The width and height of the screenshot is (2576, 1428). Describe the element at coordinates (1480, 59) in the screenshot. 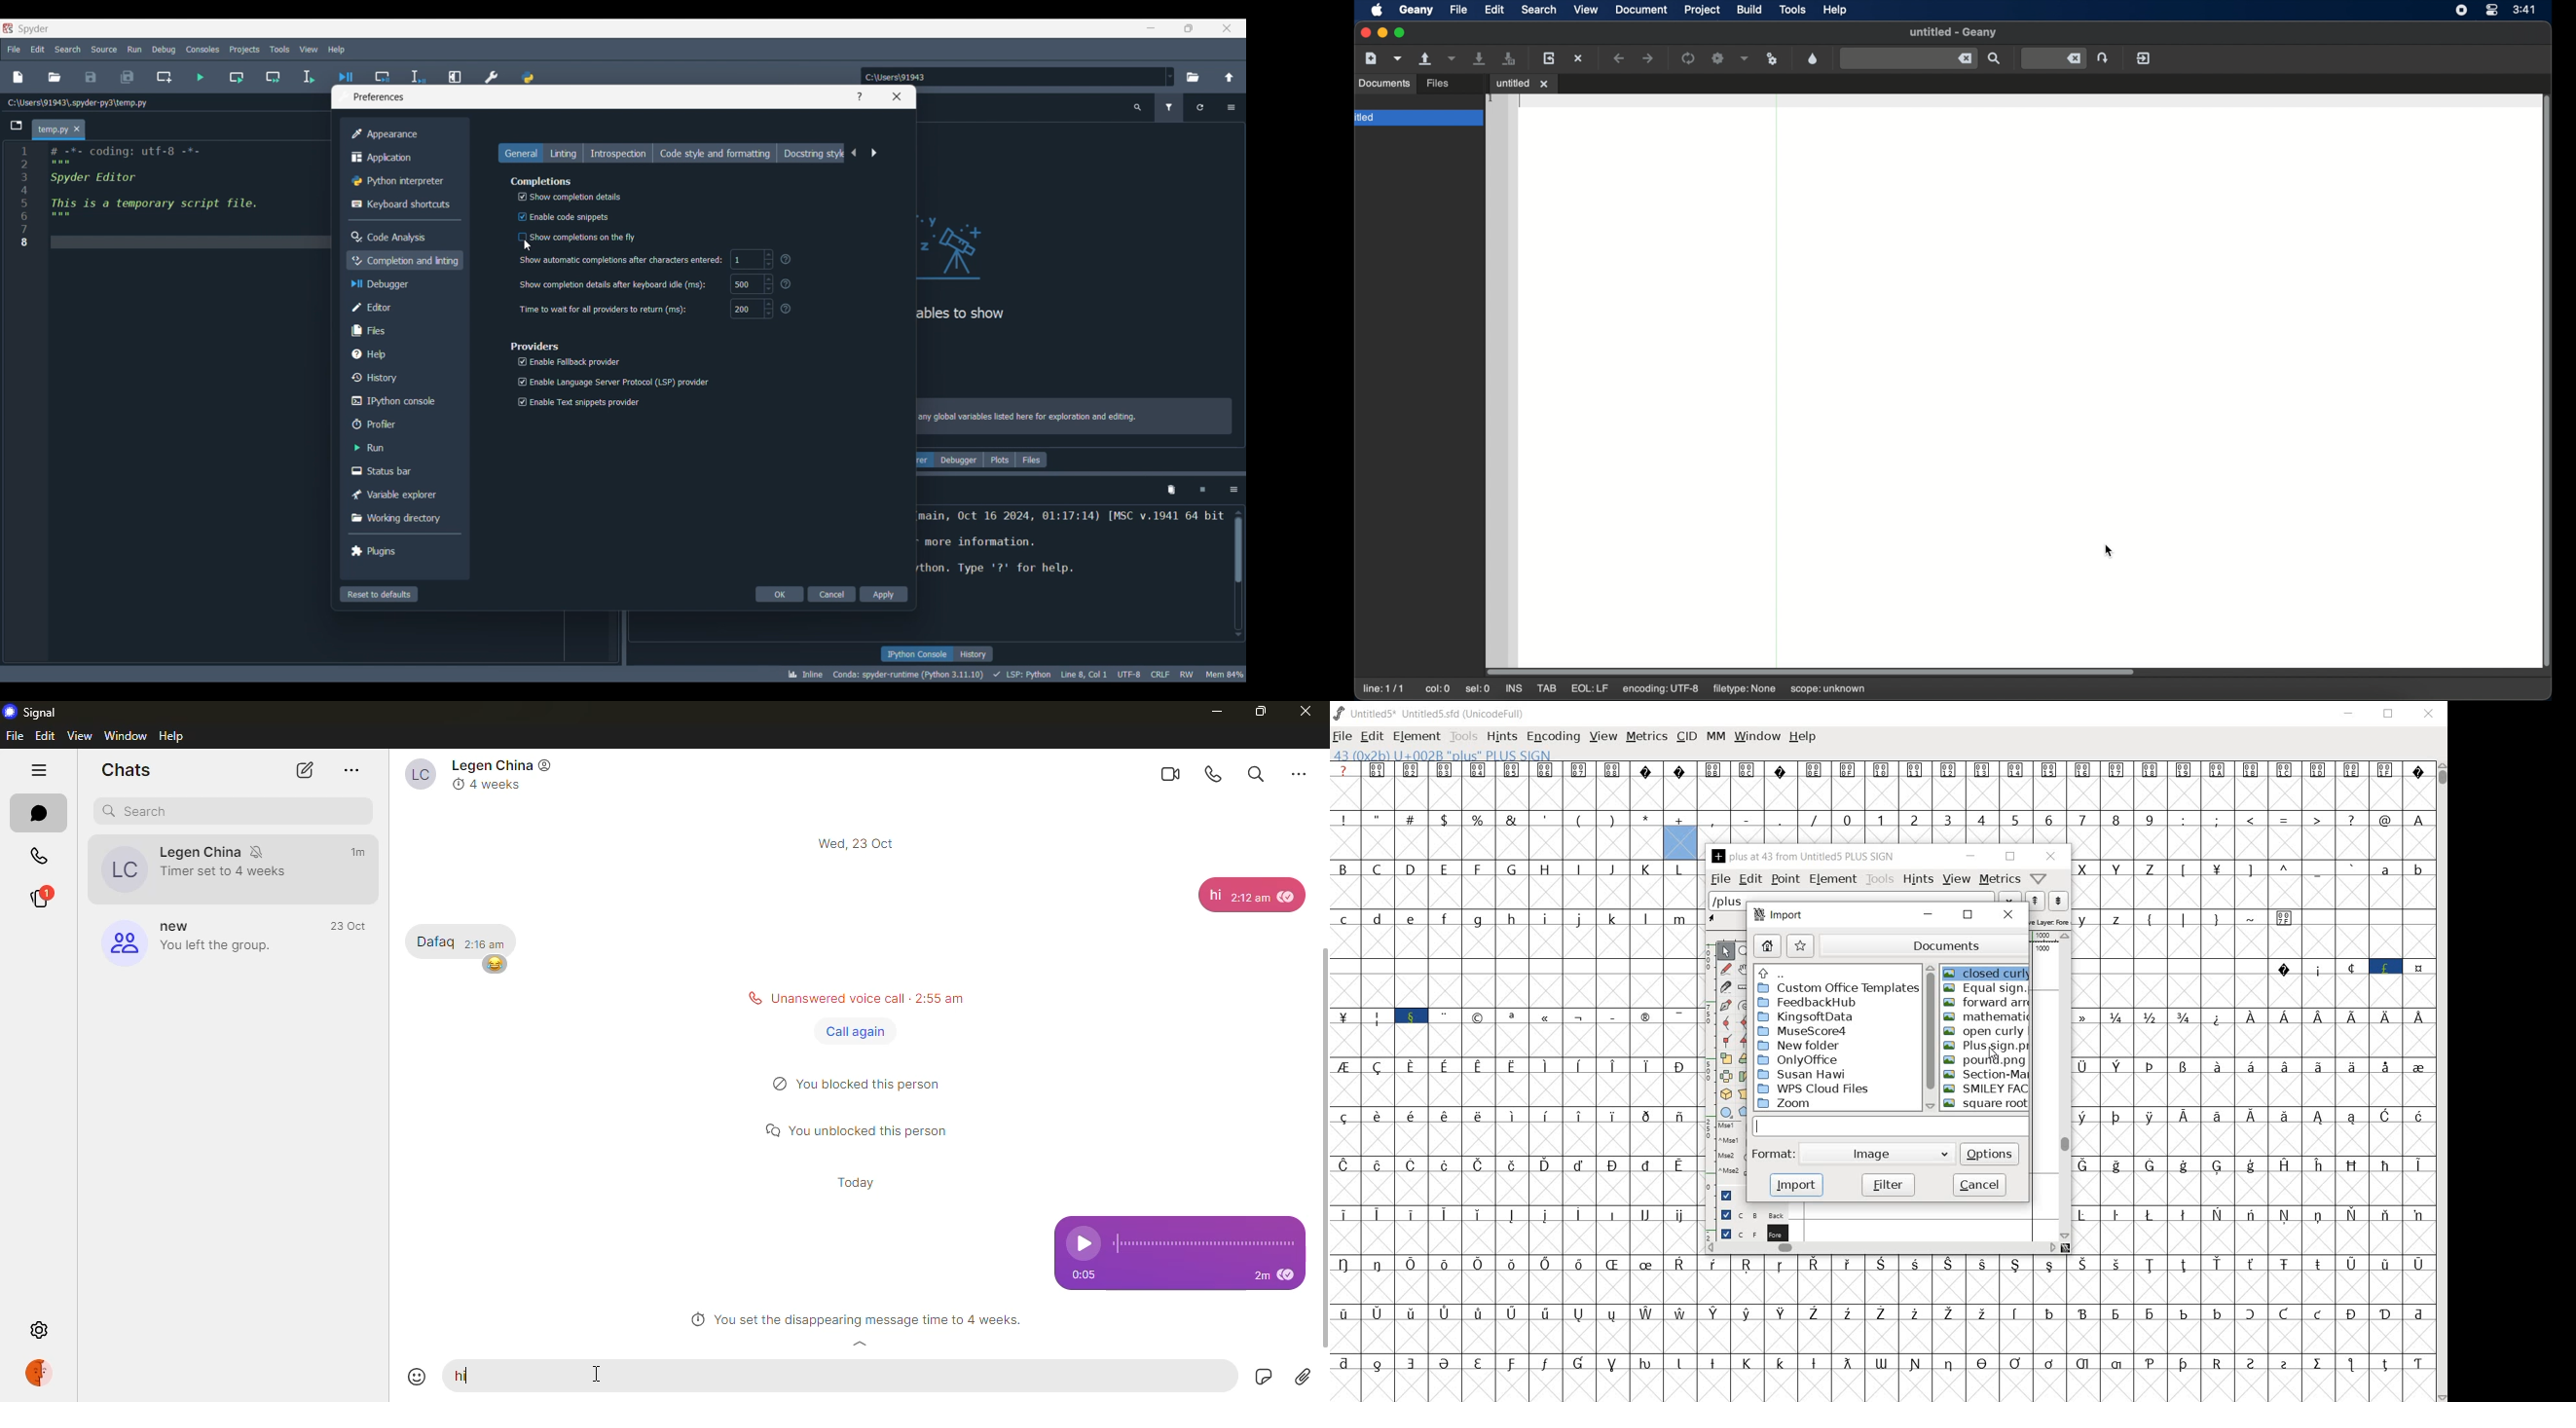

I see `save the current file` at that location.